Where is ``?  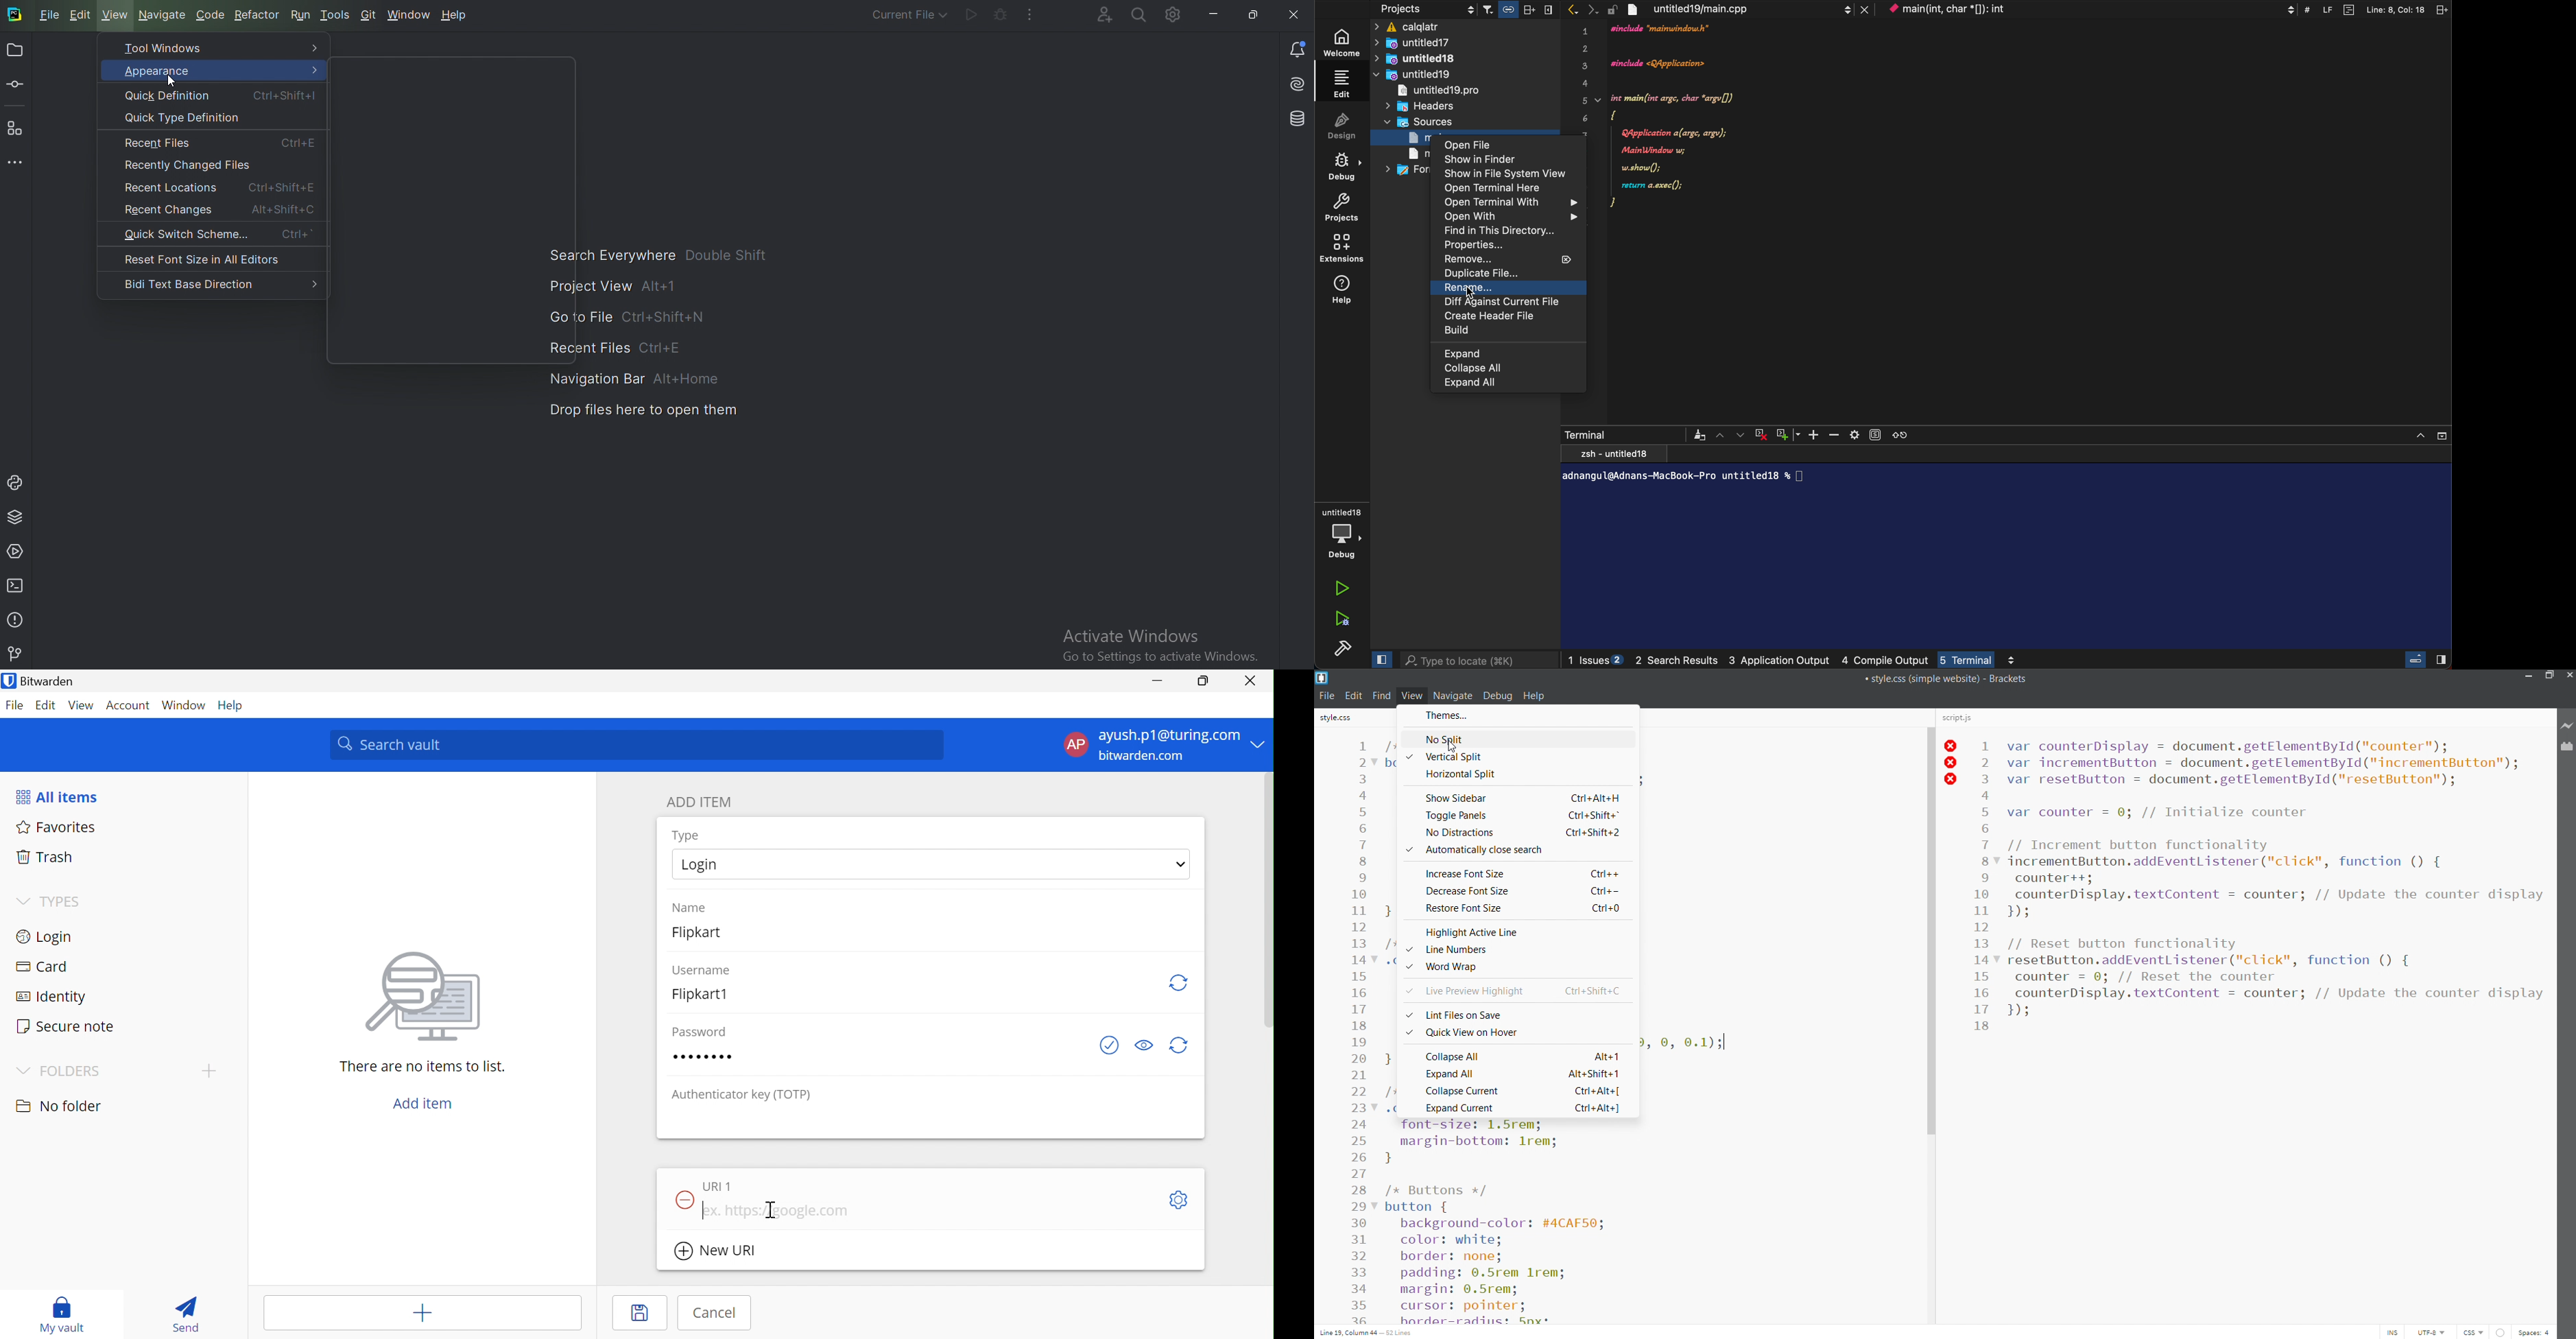  is located at coordinates (682, 1202).